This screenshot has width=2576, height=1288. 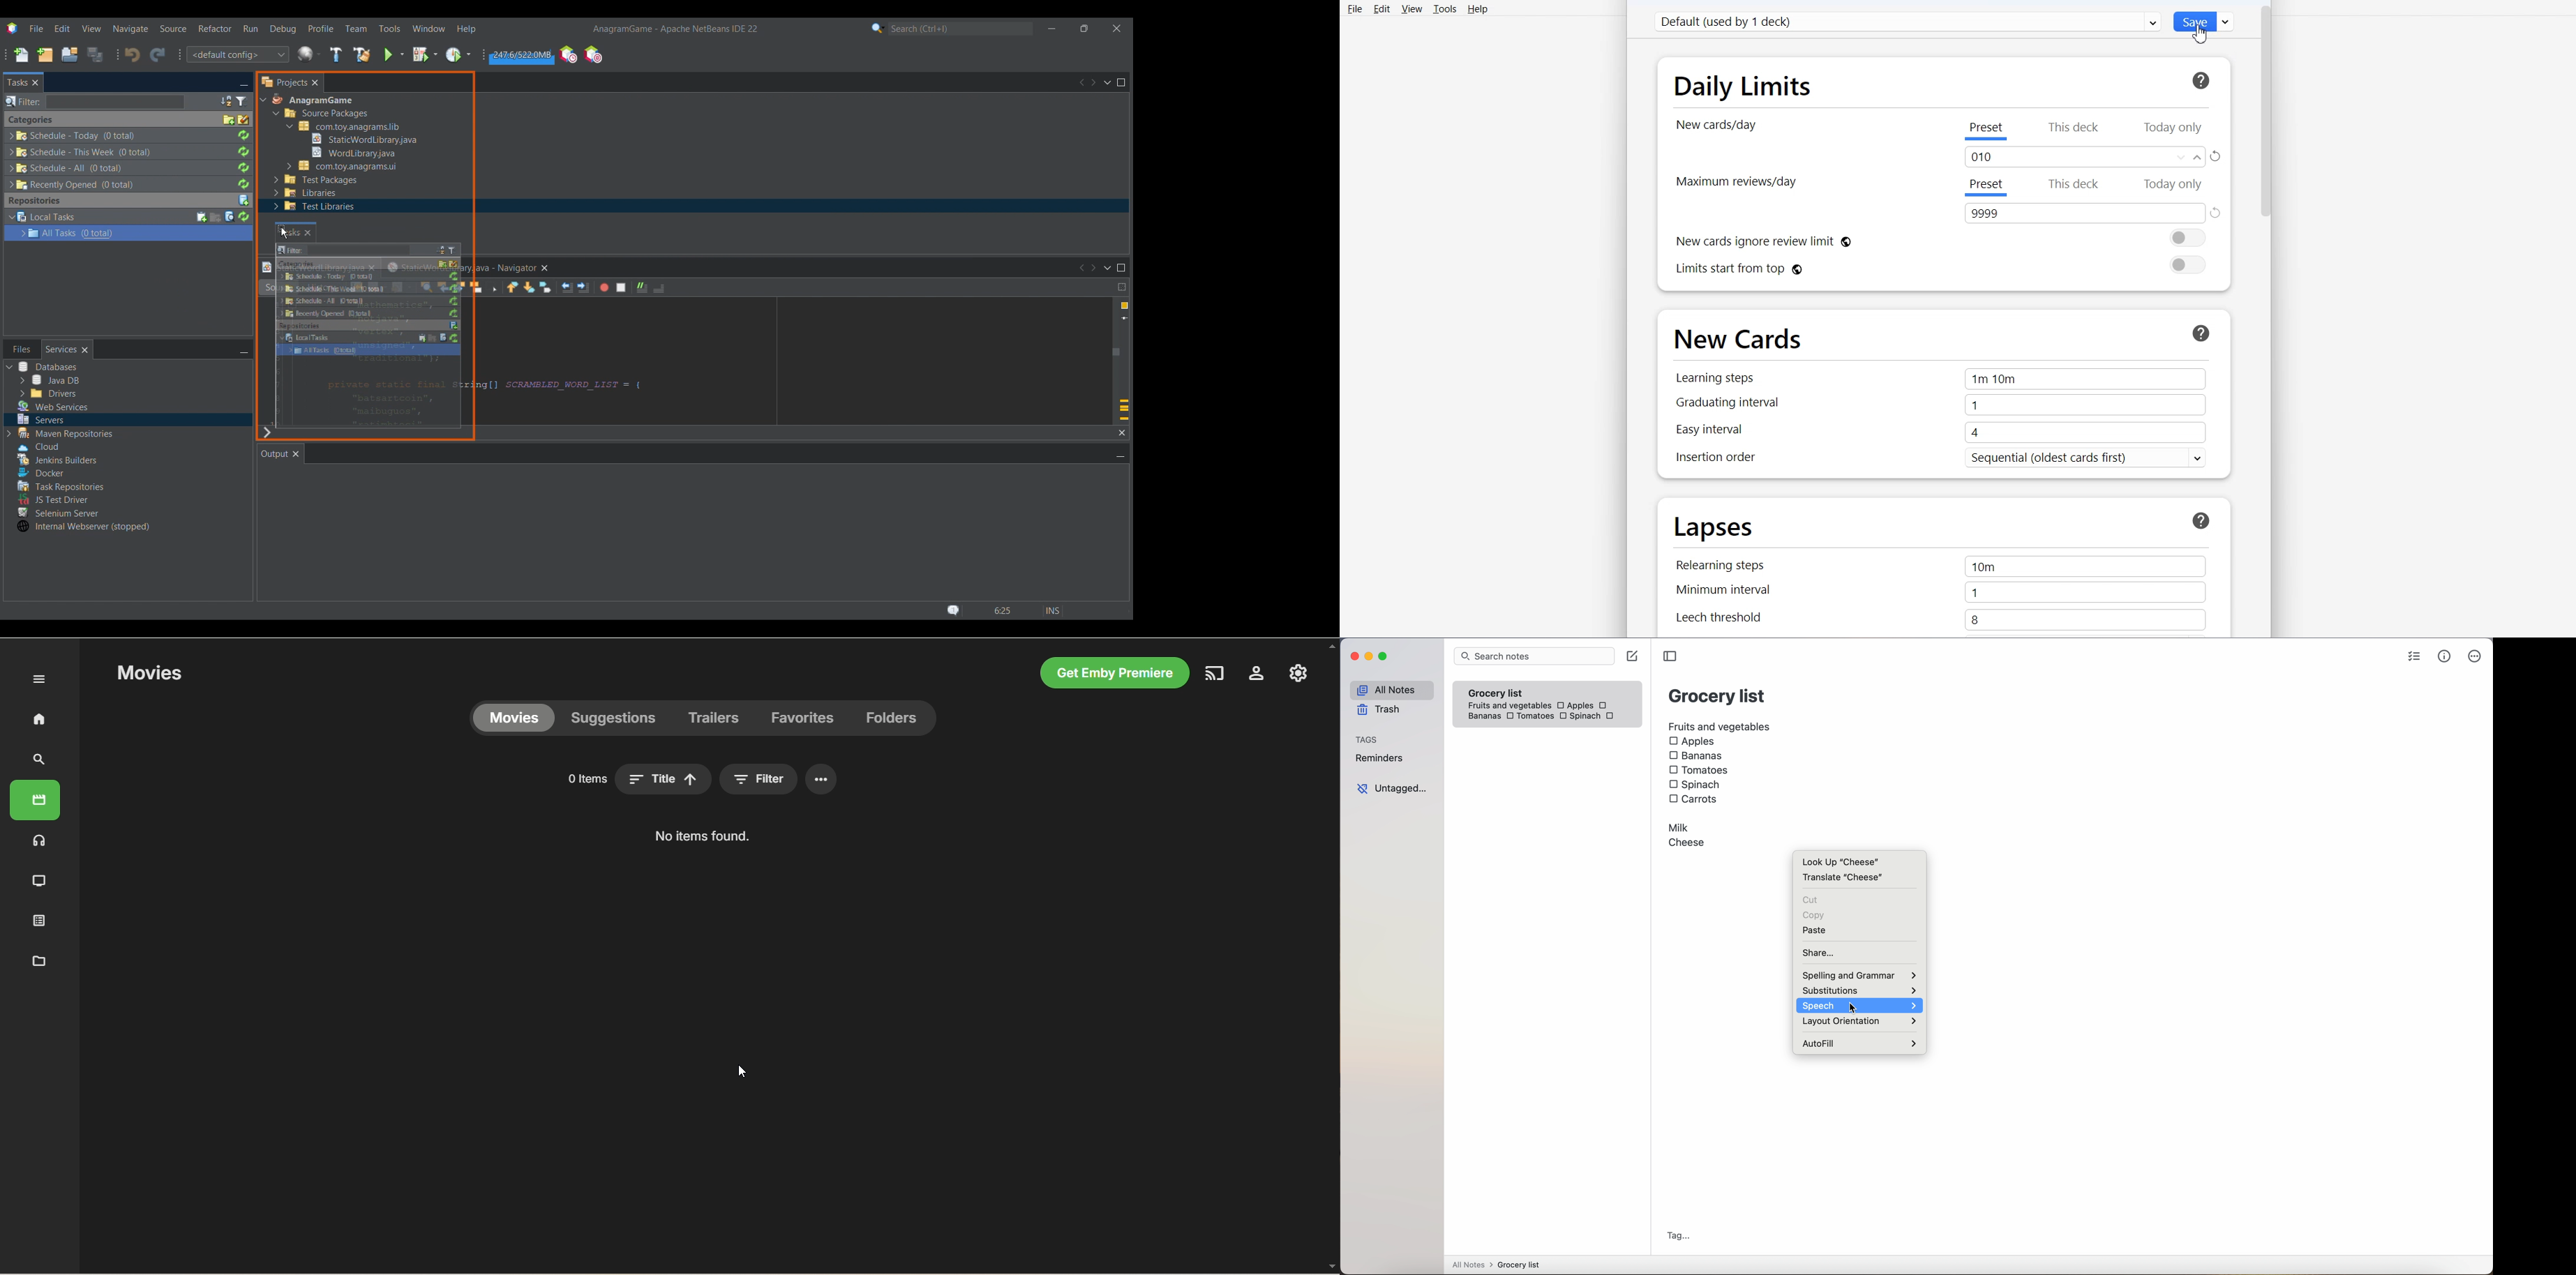 I want to click on Maximum Review, so click(x=1738, y=182).